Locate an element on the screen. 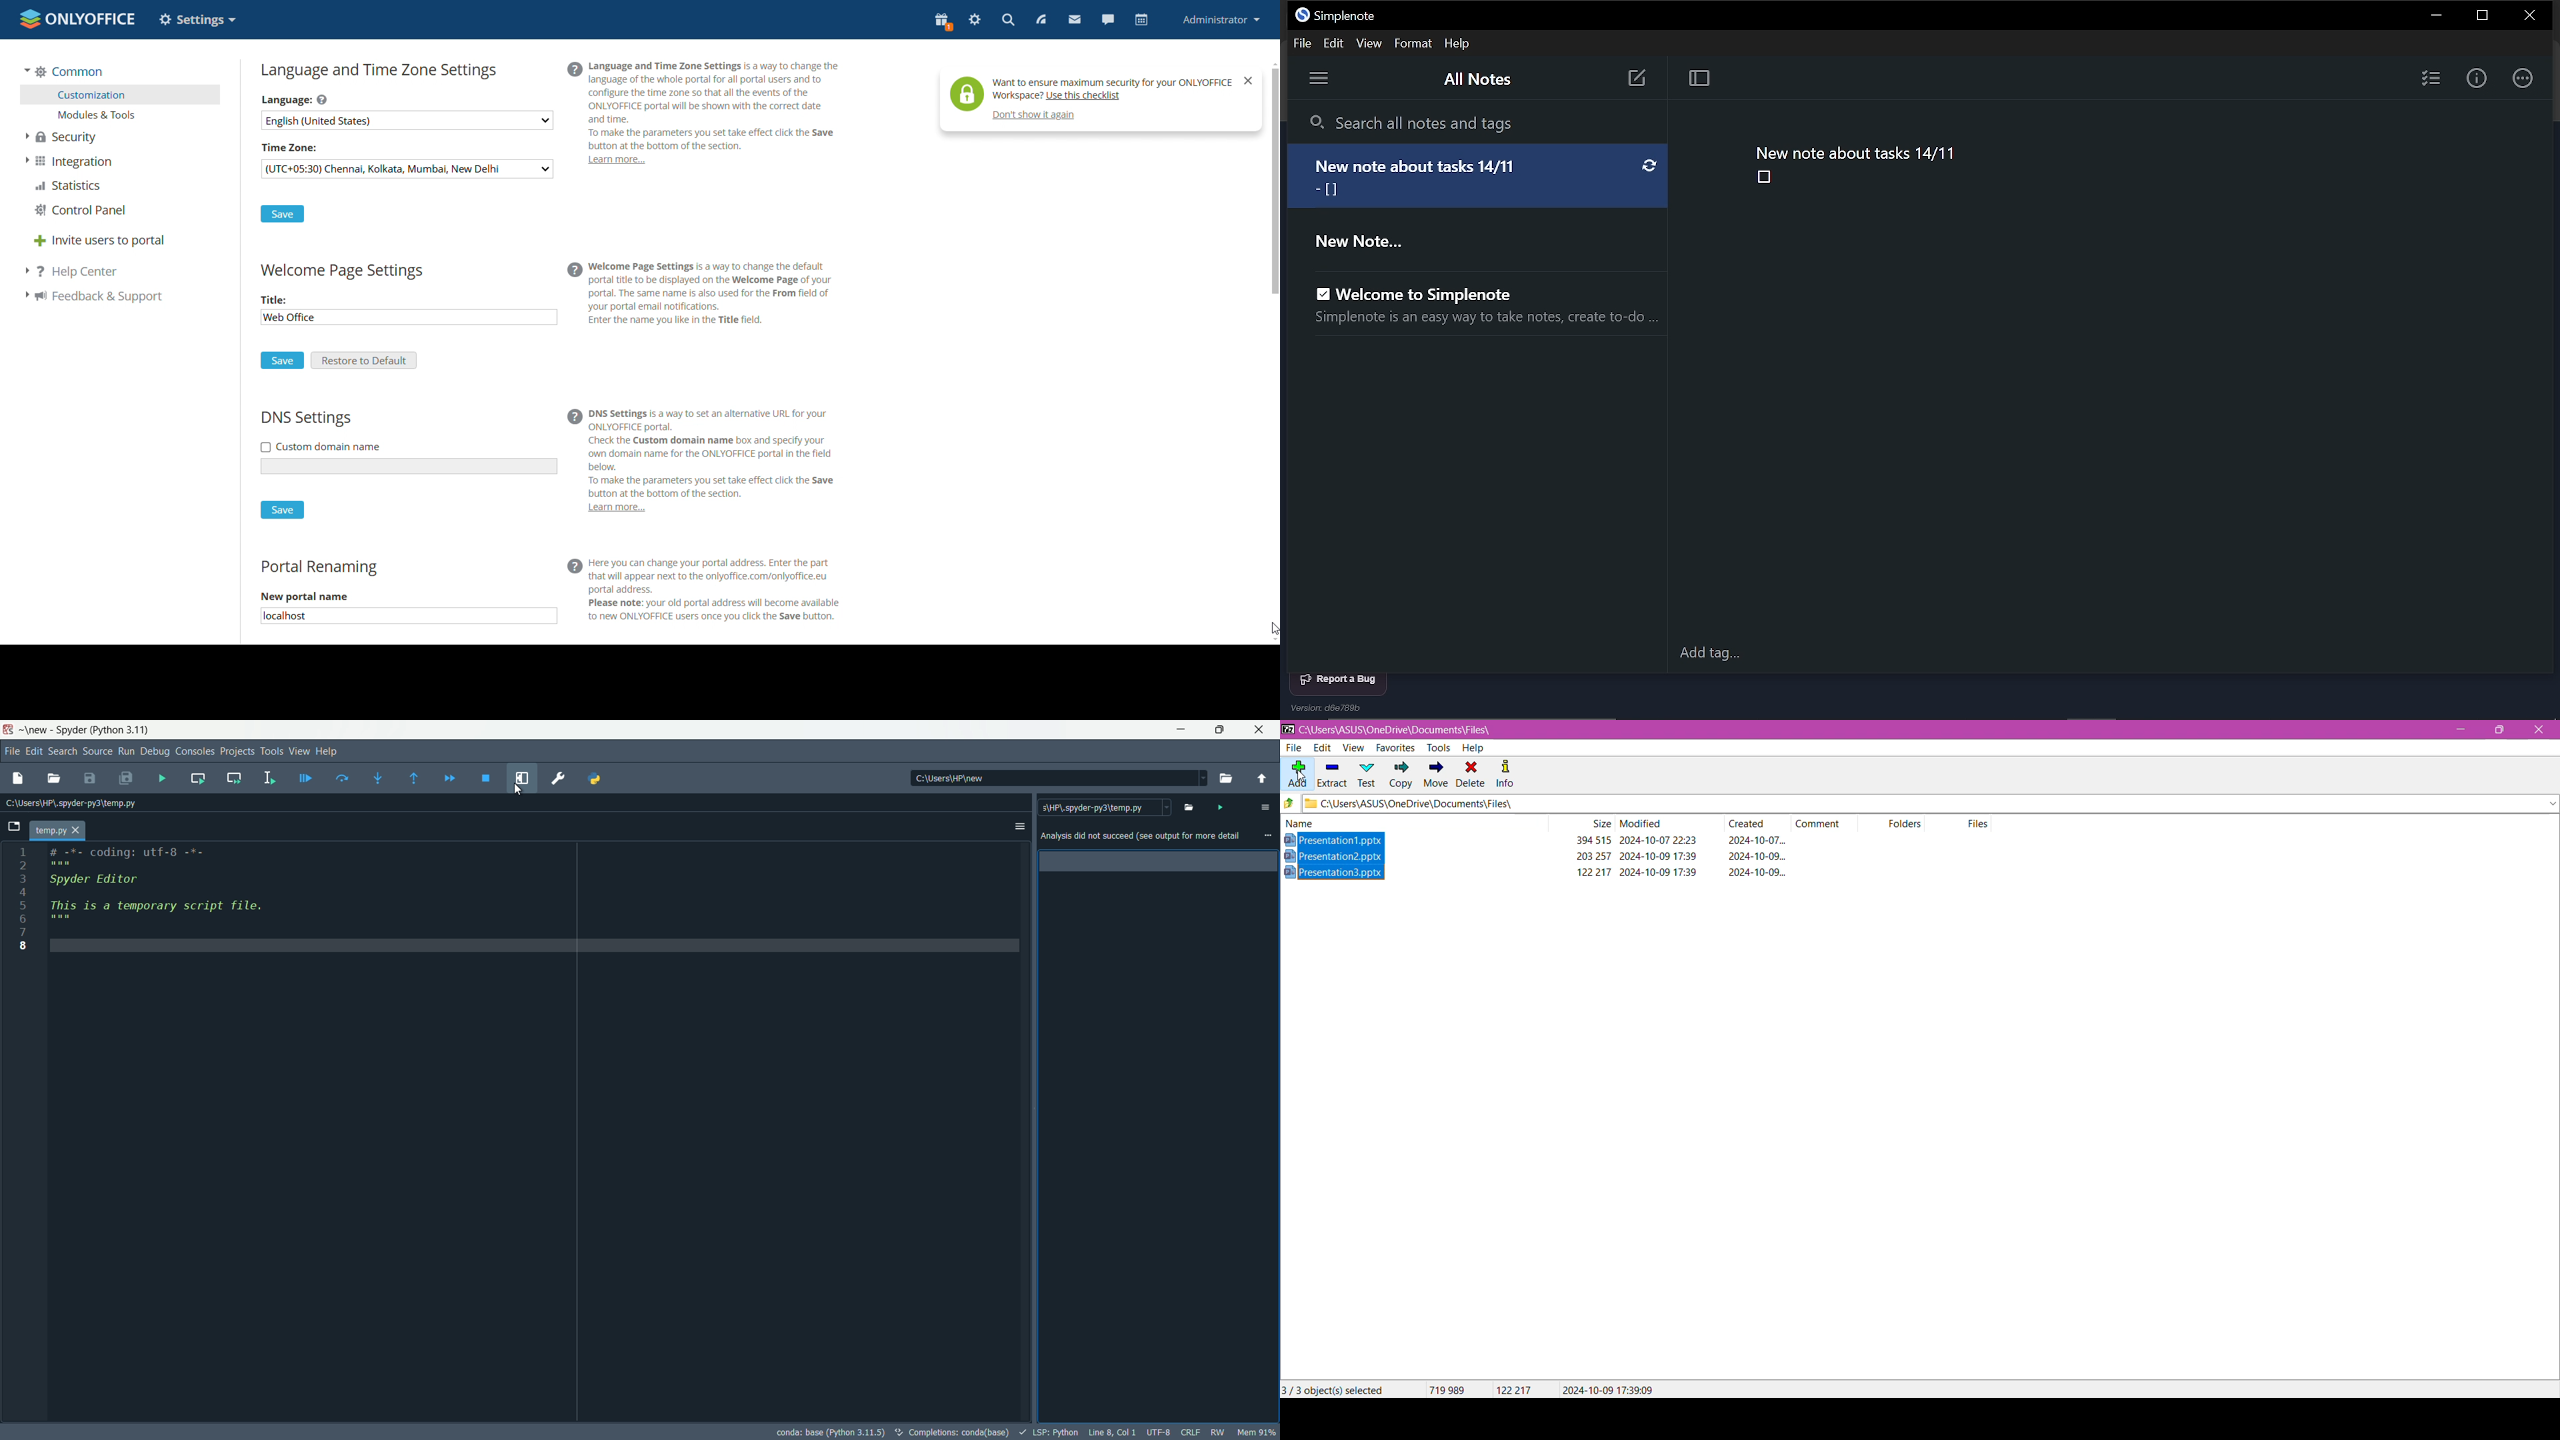  help menu is located at coordinates (329, 751).